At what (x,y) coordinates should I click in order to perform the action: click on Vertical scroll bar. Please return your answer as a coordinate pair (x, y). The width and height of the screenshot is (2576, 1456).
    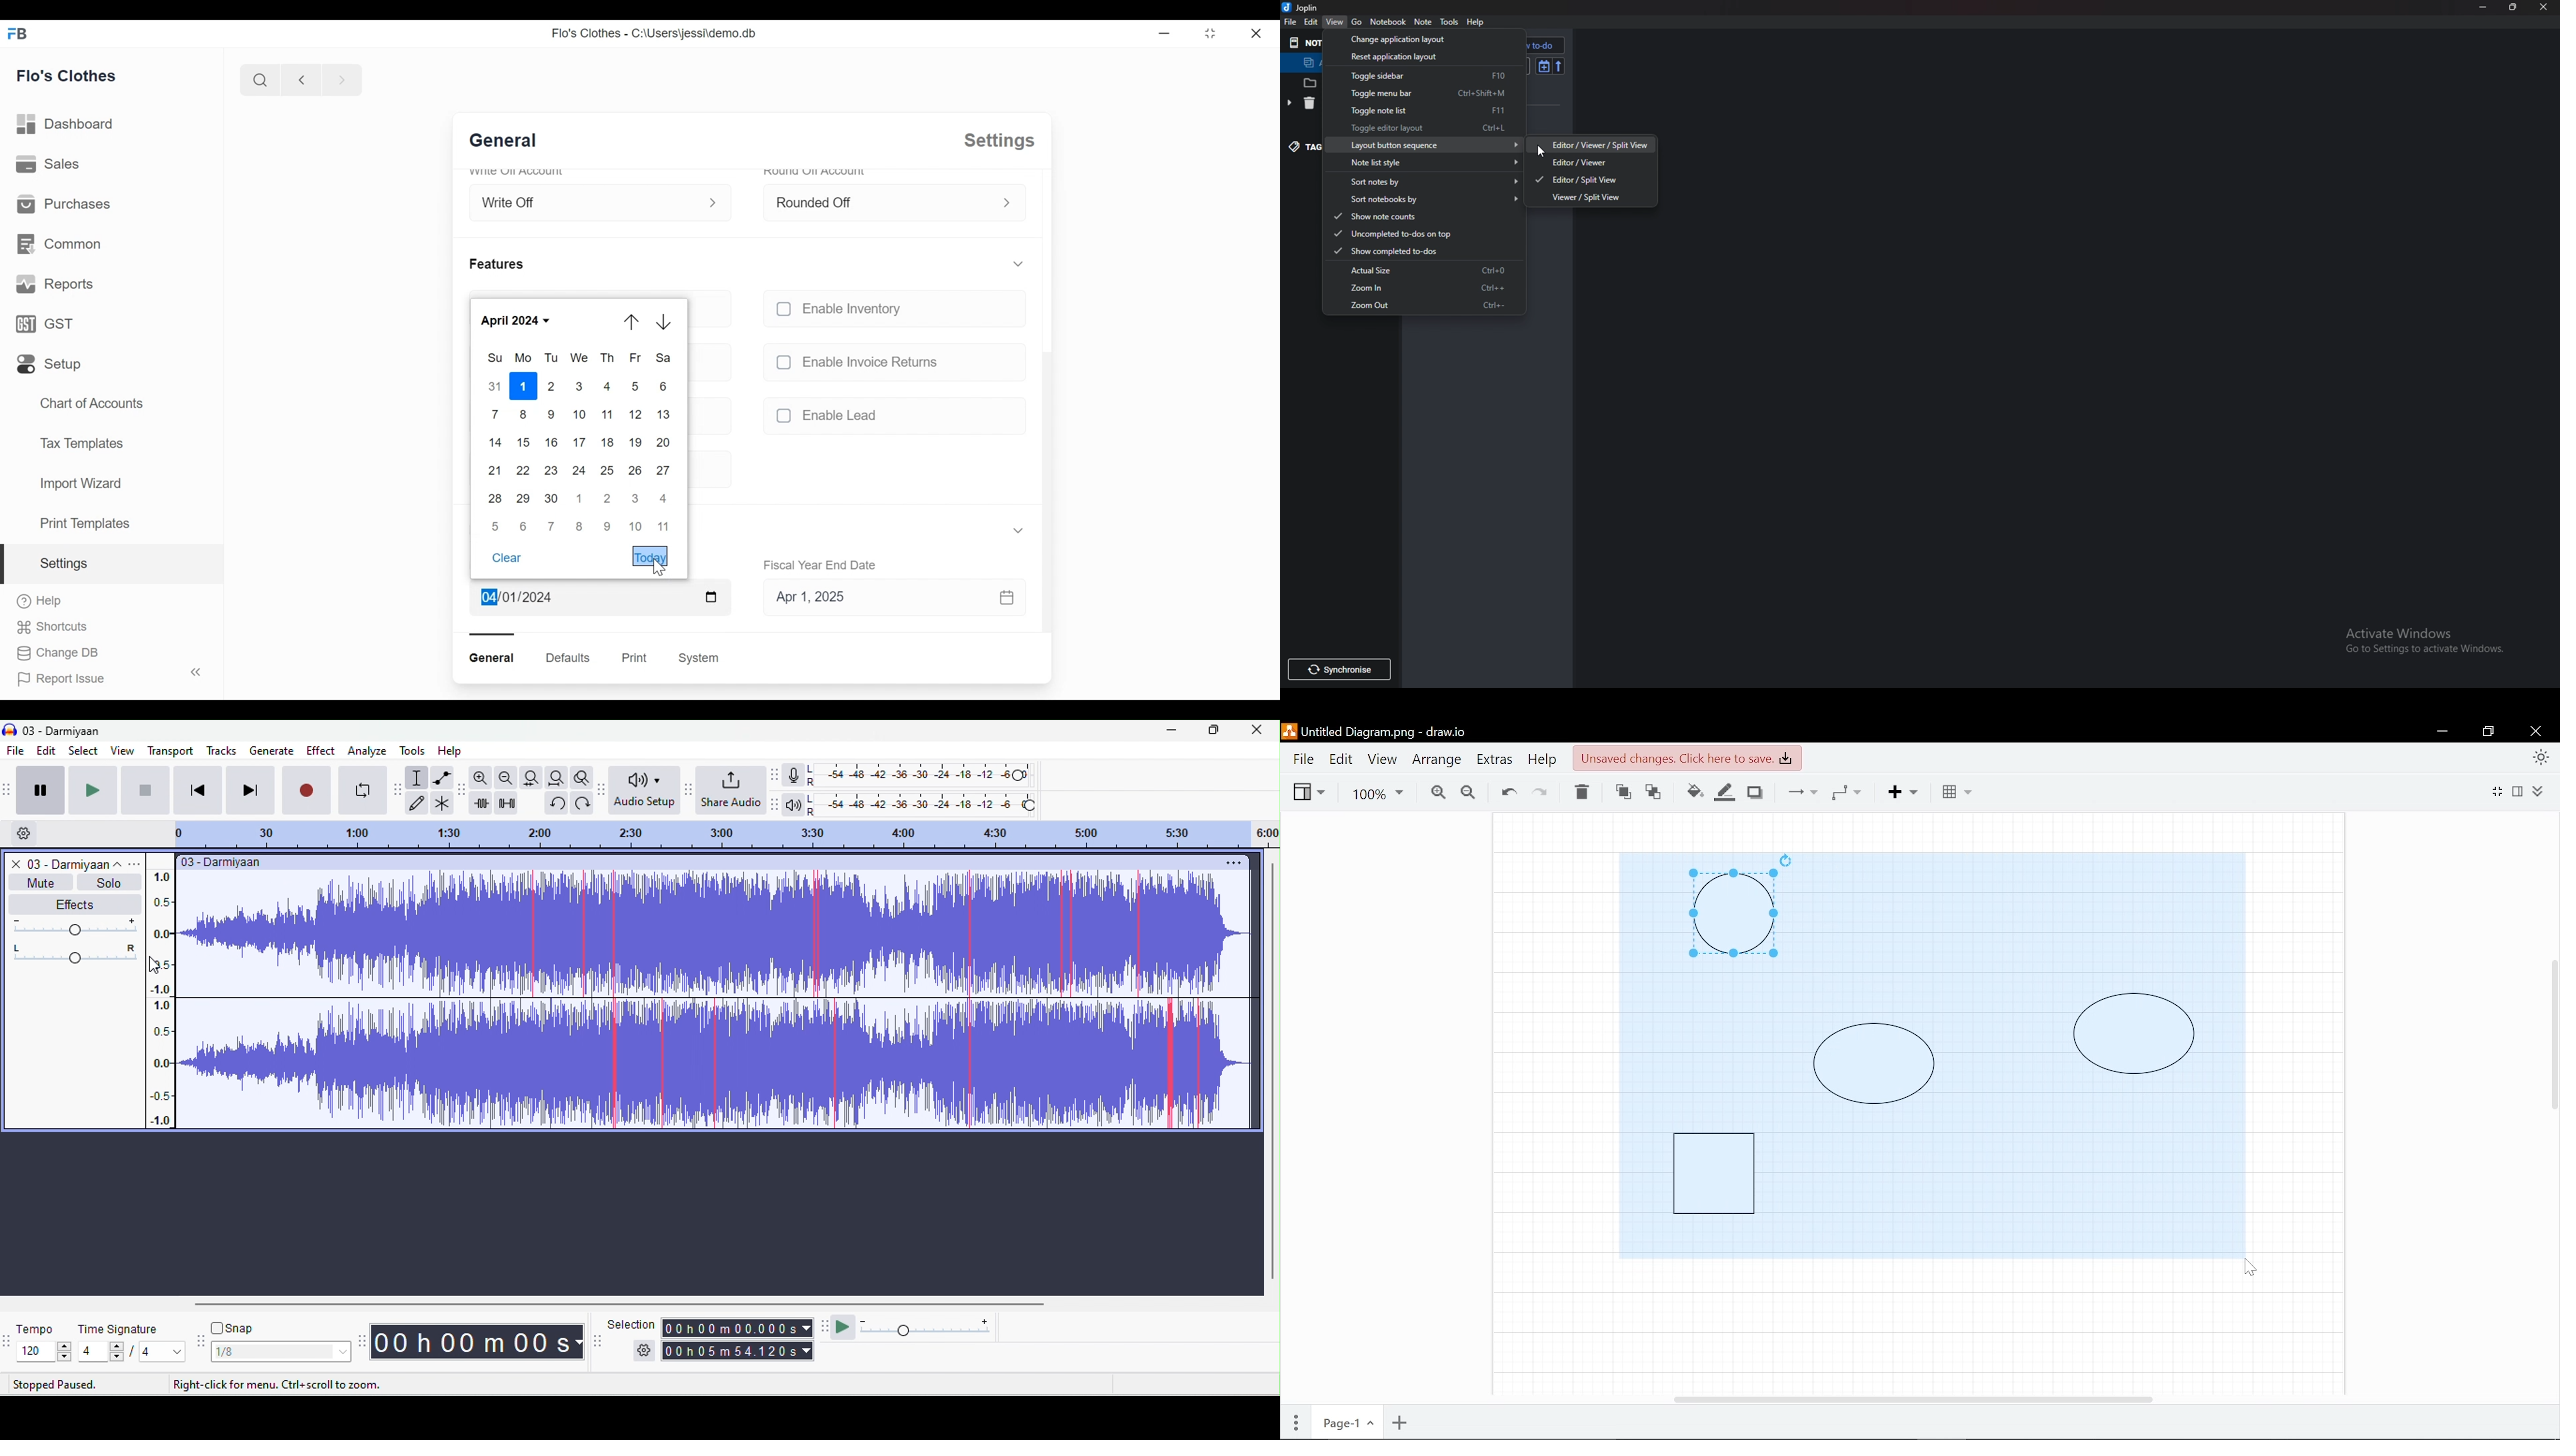
    Looking at the image, I should click on (1045, 491).